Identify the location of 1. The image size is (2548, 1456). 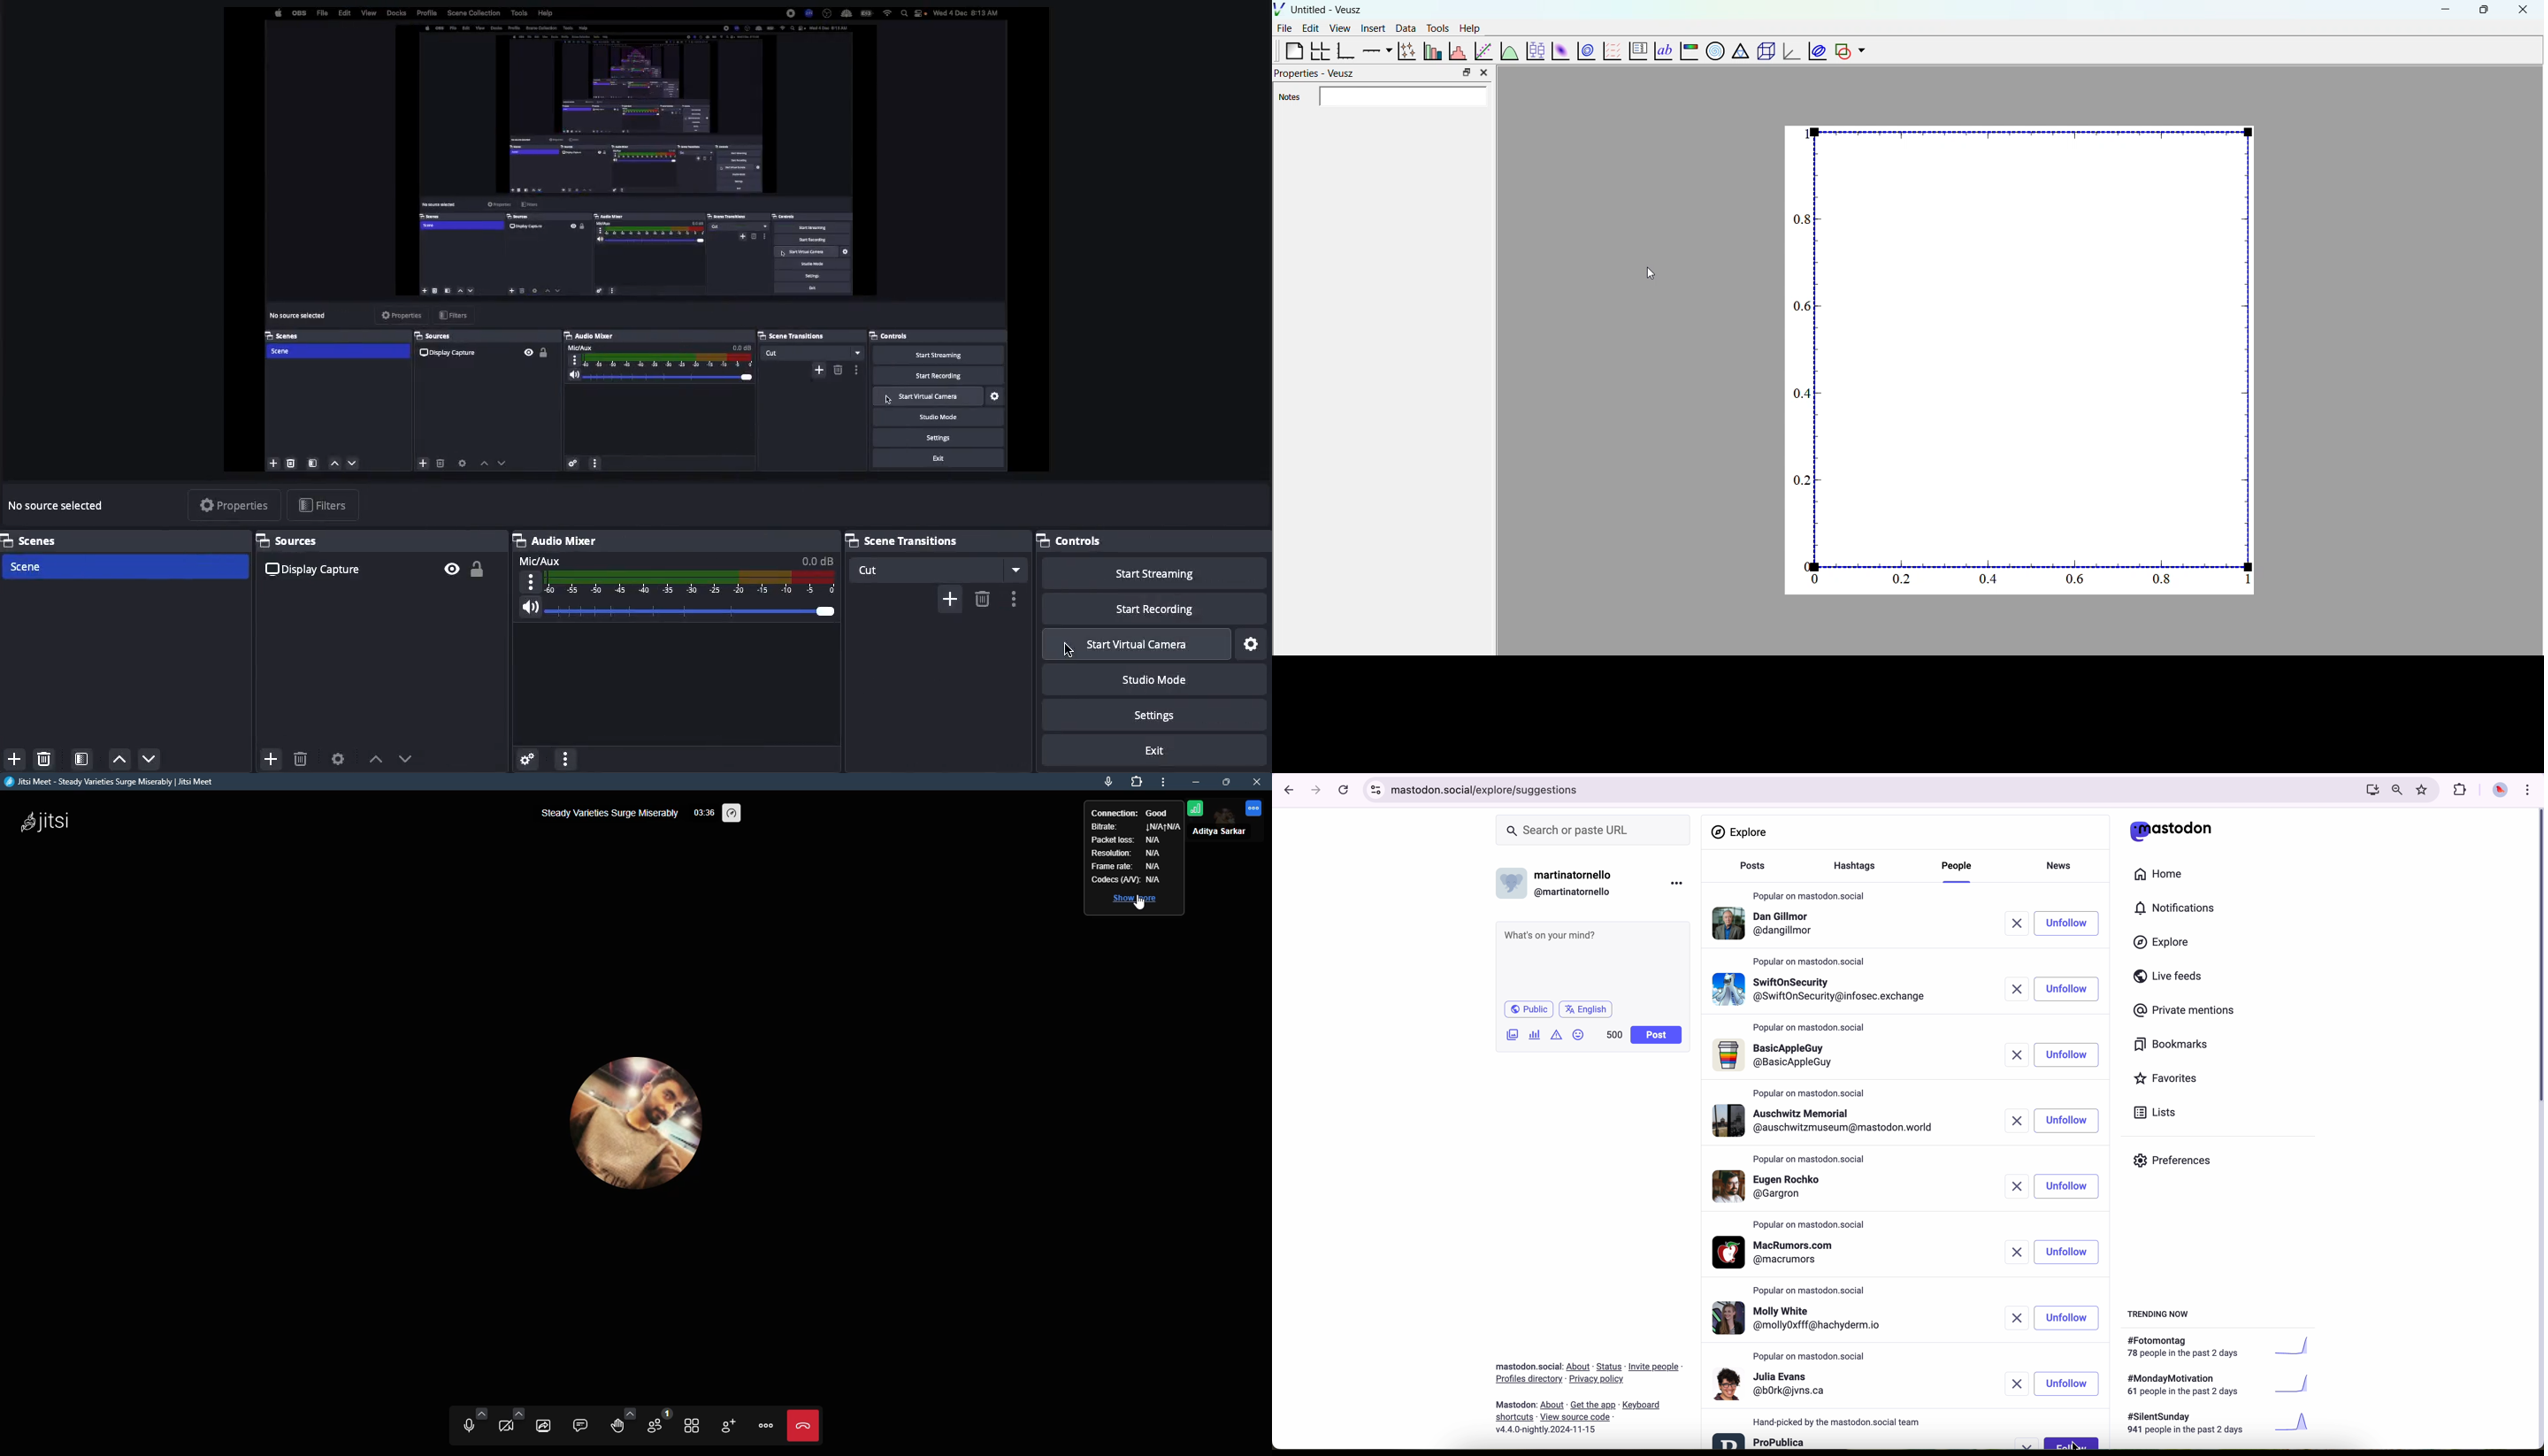
(2247, 580).